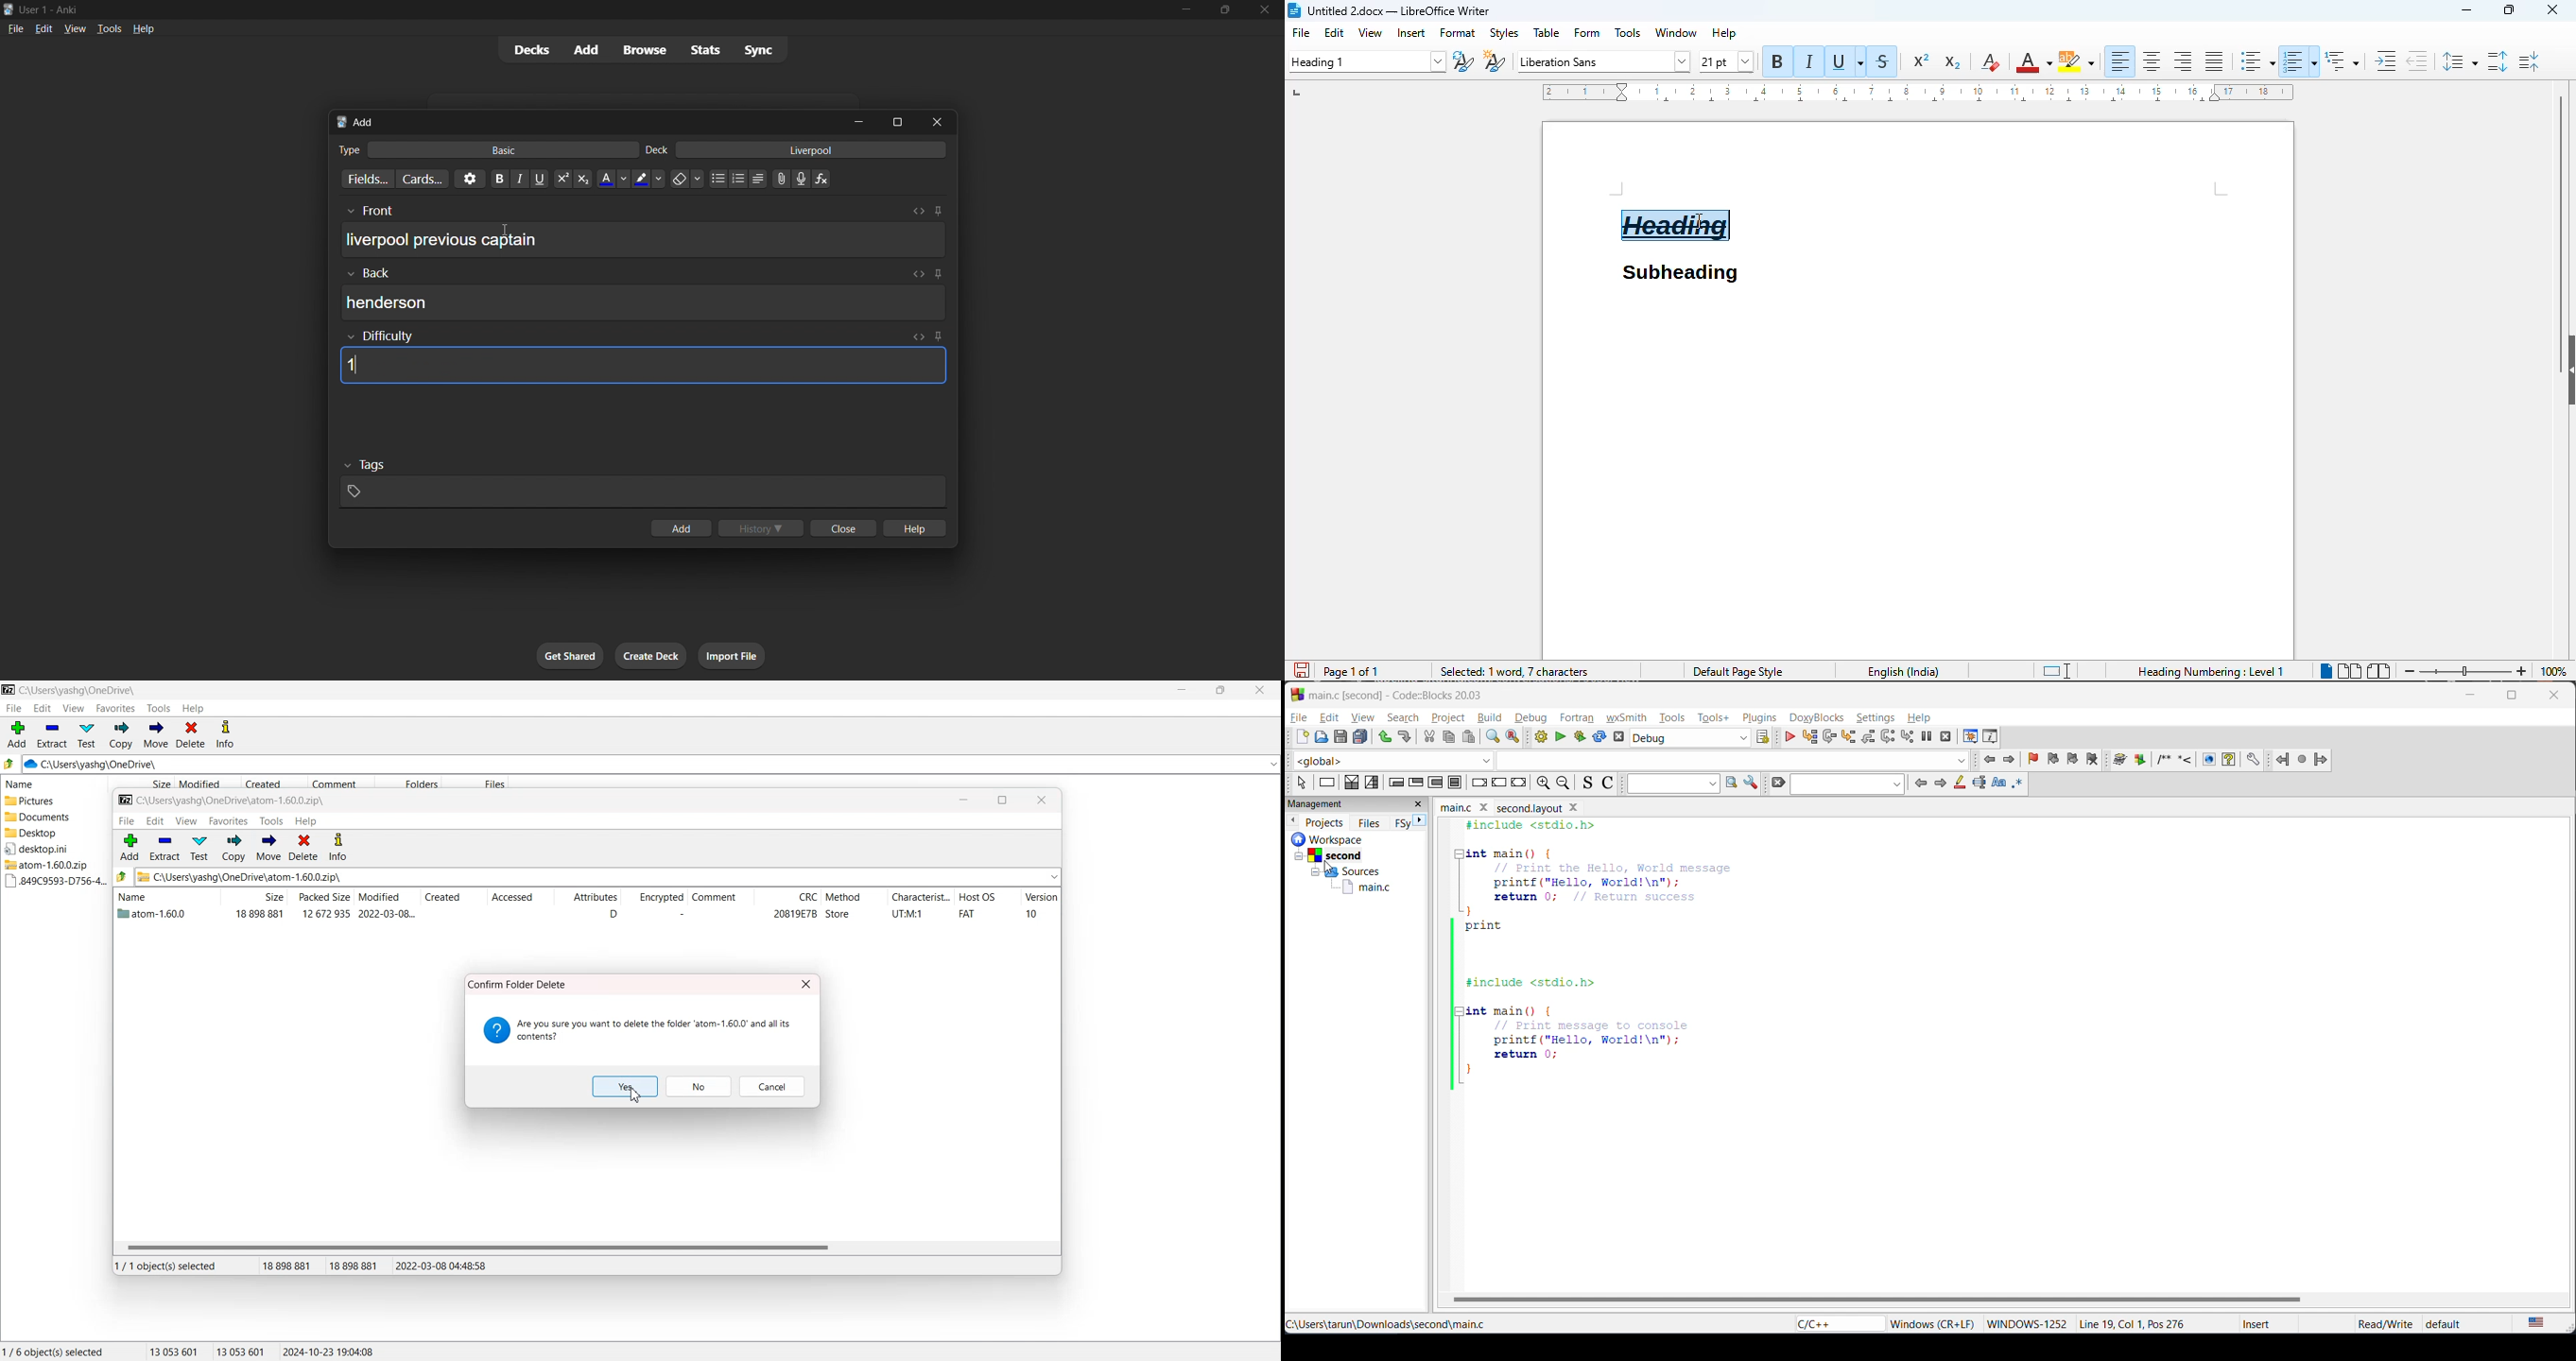  What do you see at coordinates (679, 914) in the screenshot?
I see `-` at bounding box center [679, 914].